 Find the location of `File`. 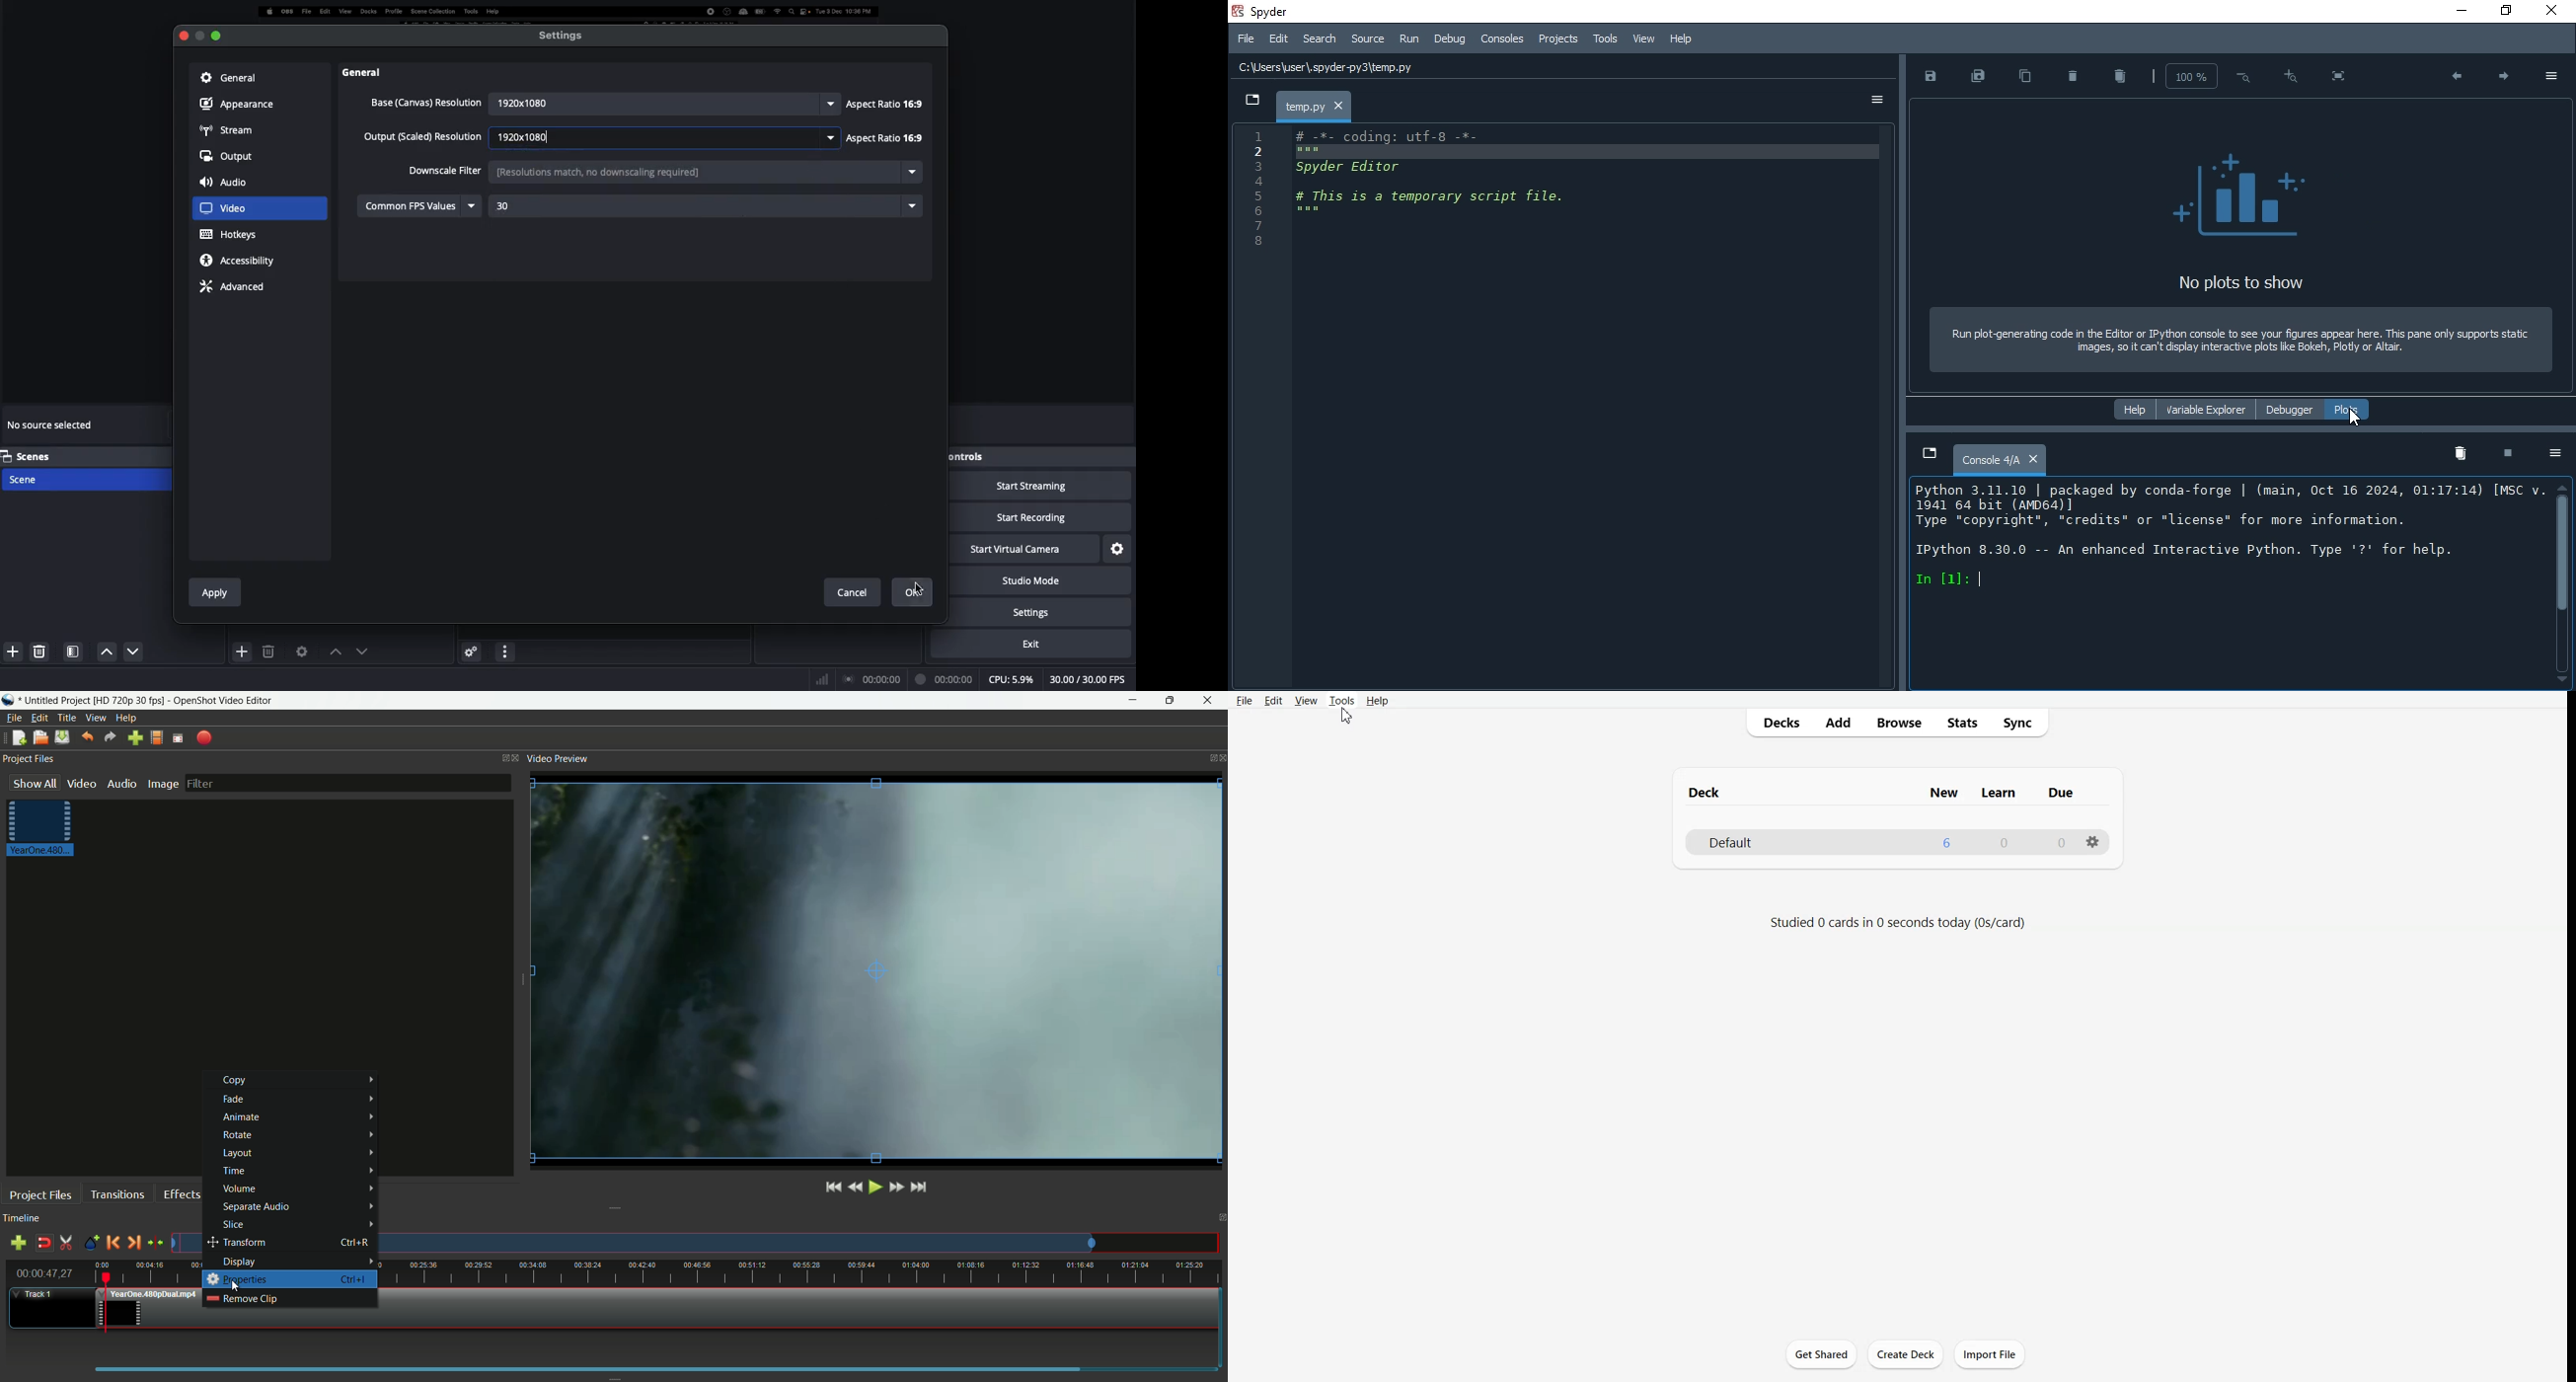

File is located at coordinates (1245, 700).